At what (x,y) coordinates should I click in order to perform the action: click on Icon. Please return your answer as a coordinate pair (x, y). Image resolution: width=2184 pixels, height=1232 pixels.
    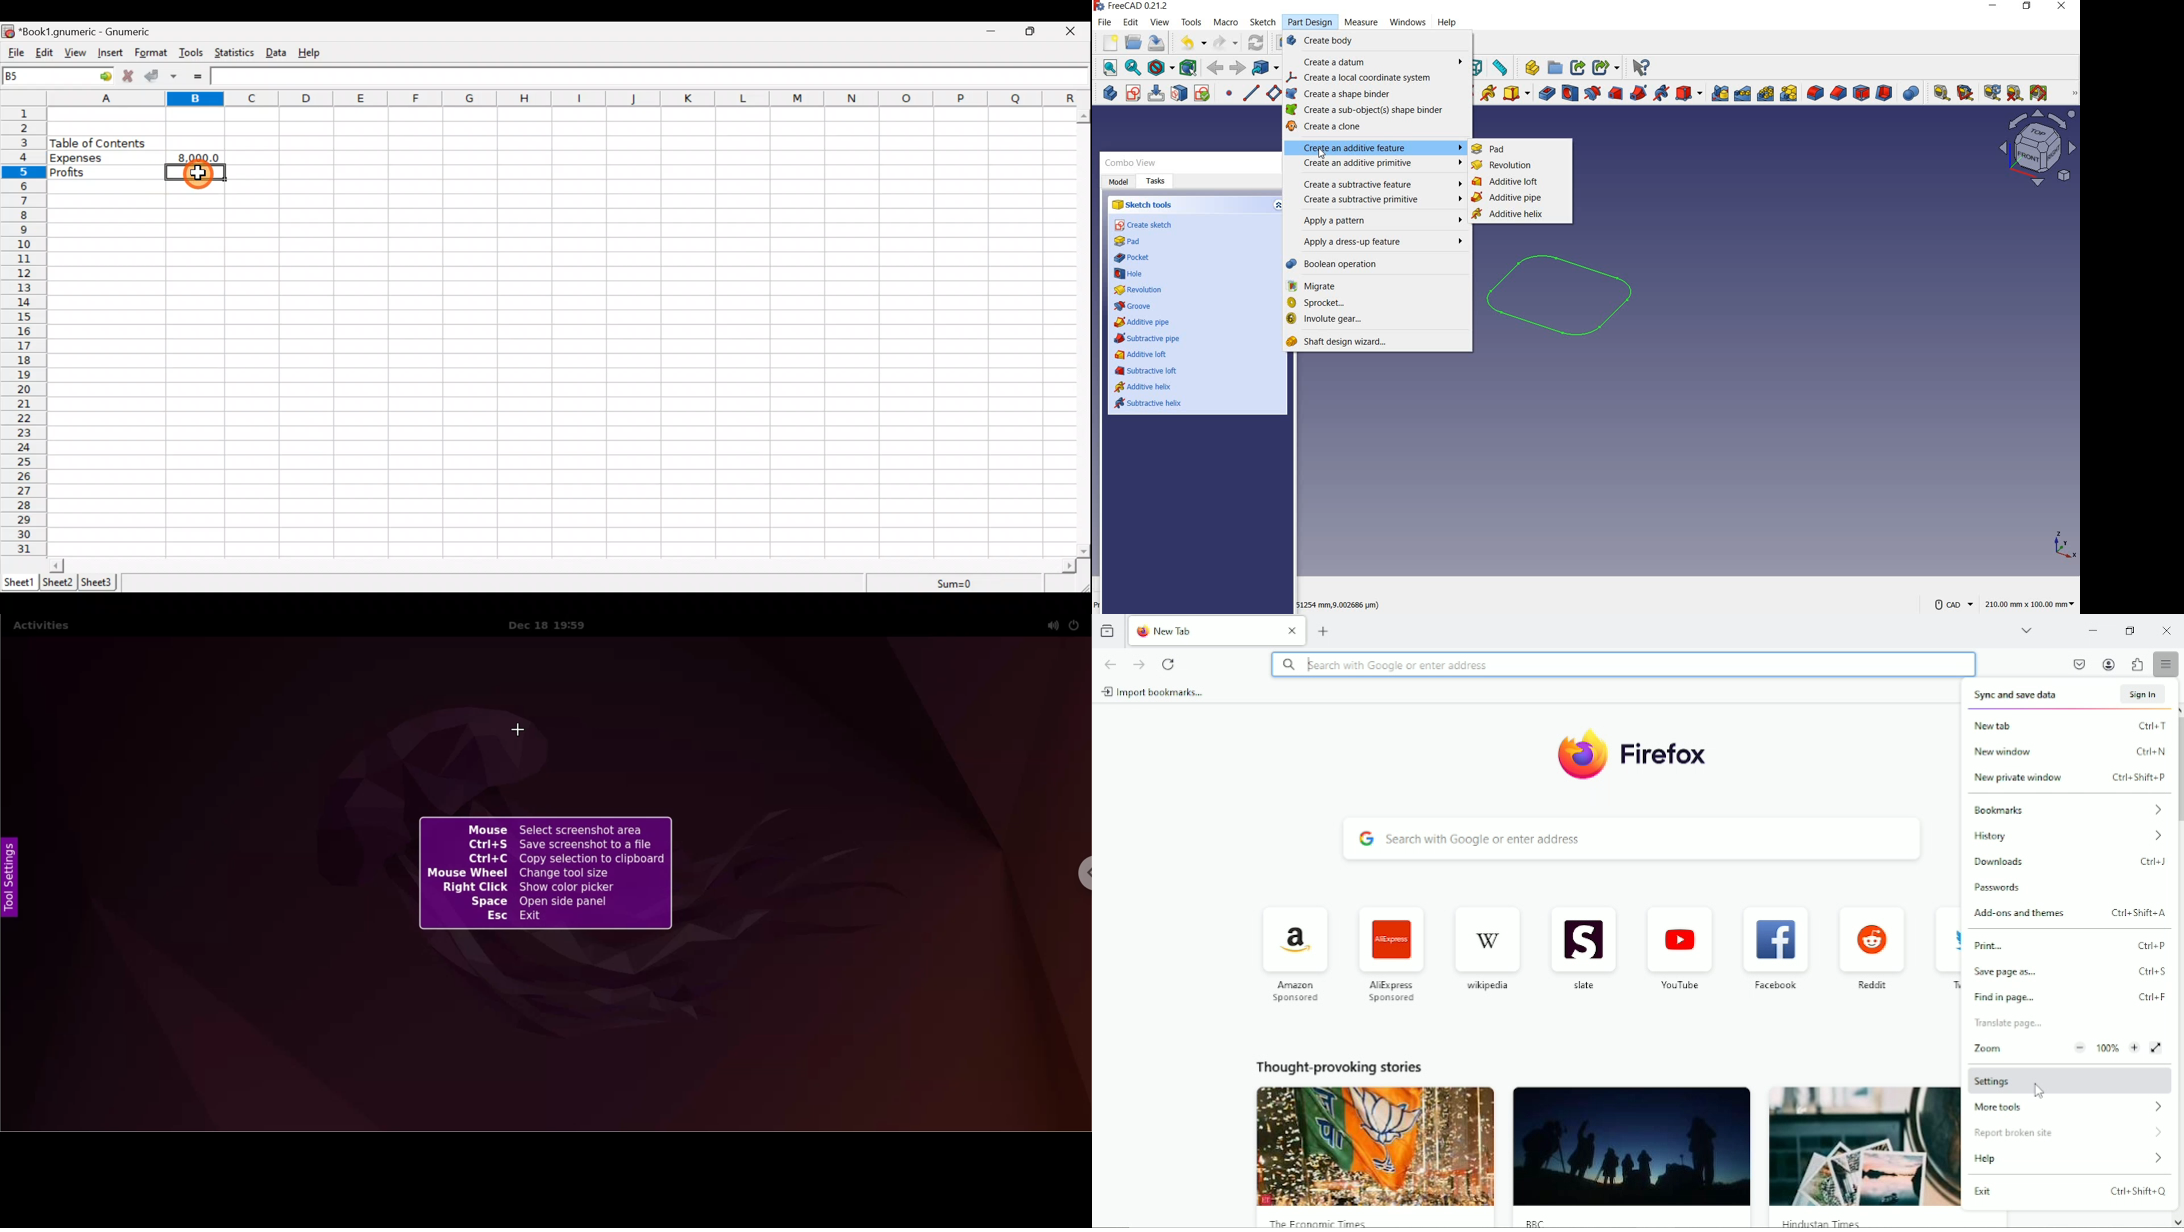
    Looking at the image, I should click on (1480, 68).